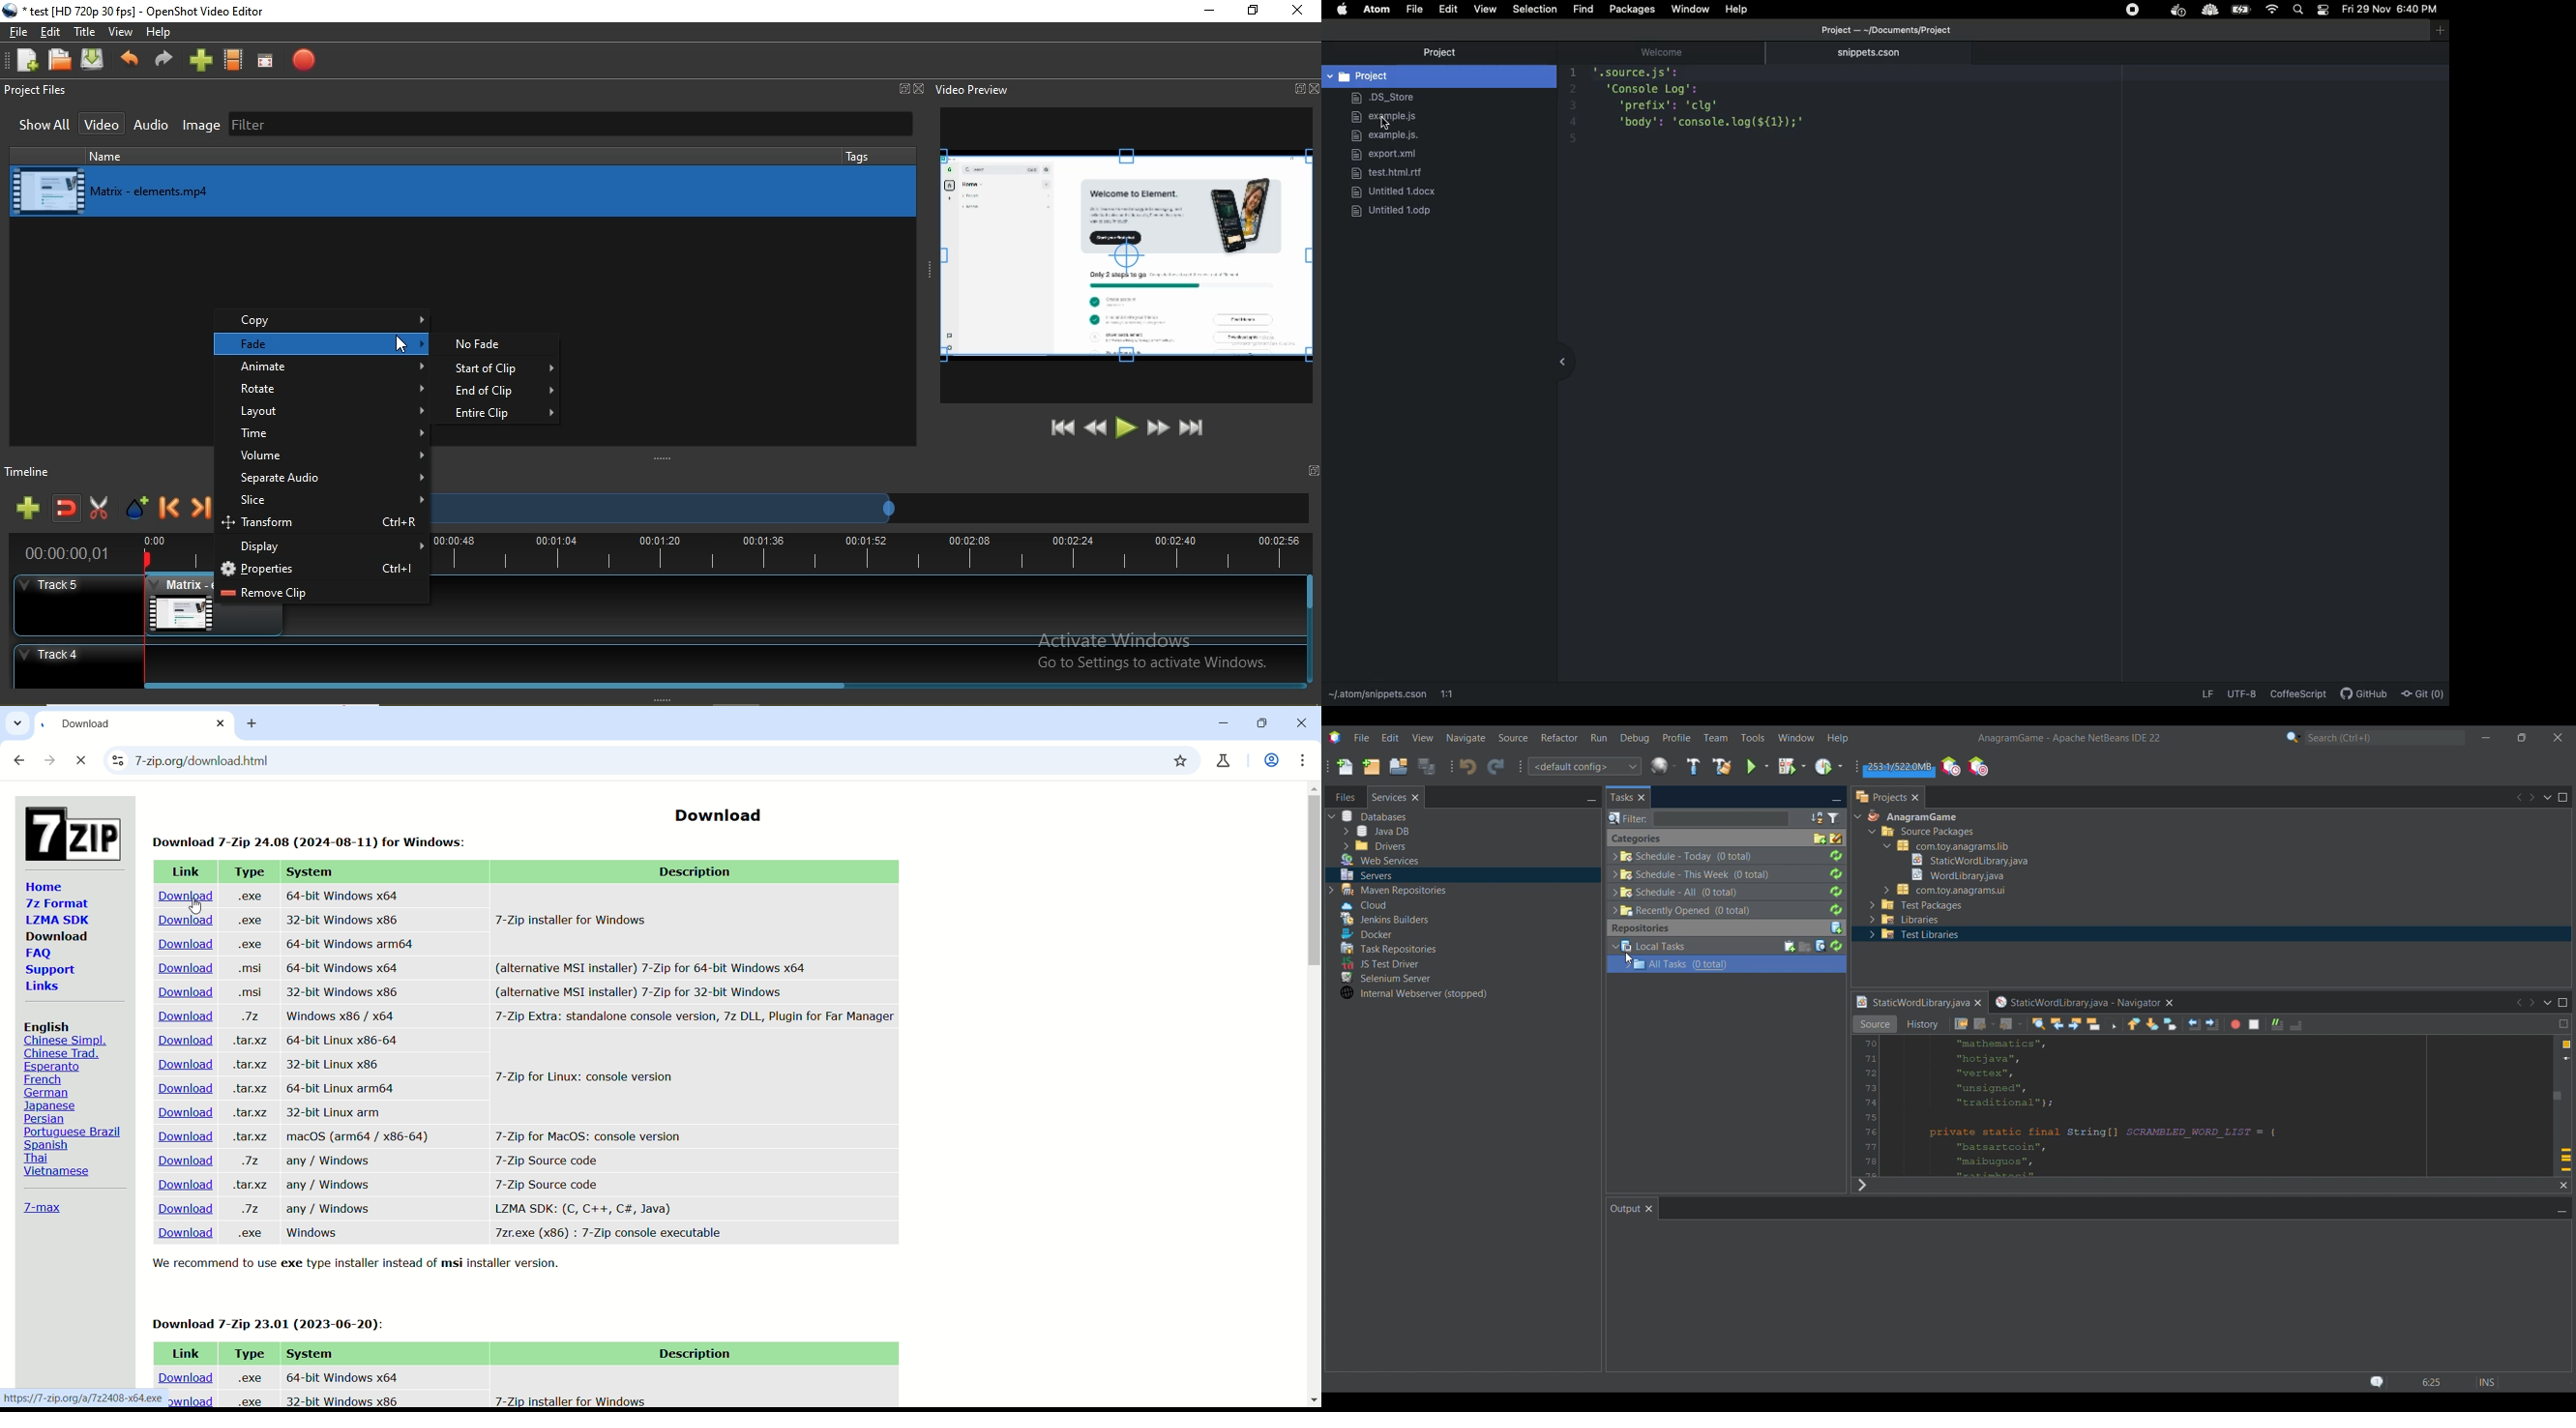 The image size is (2576, 1428). Describe the element at coordinates (74, 1132) in the screenshot. I see `Portuguese Brazil` at that location.